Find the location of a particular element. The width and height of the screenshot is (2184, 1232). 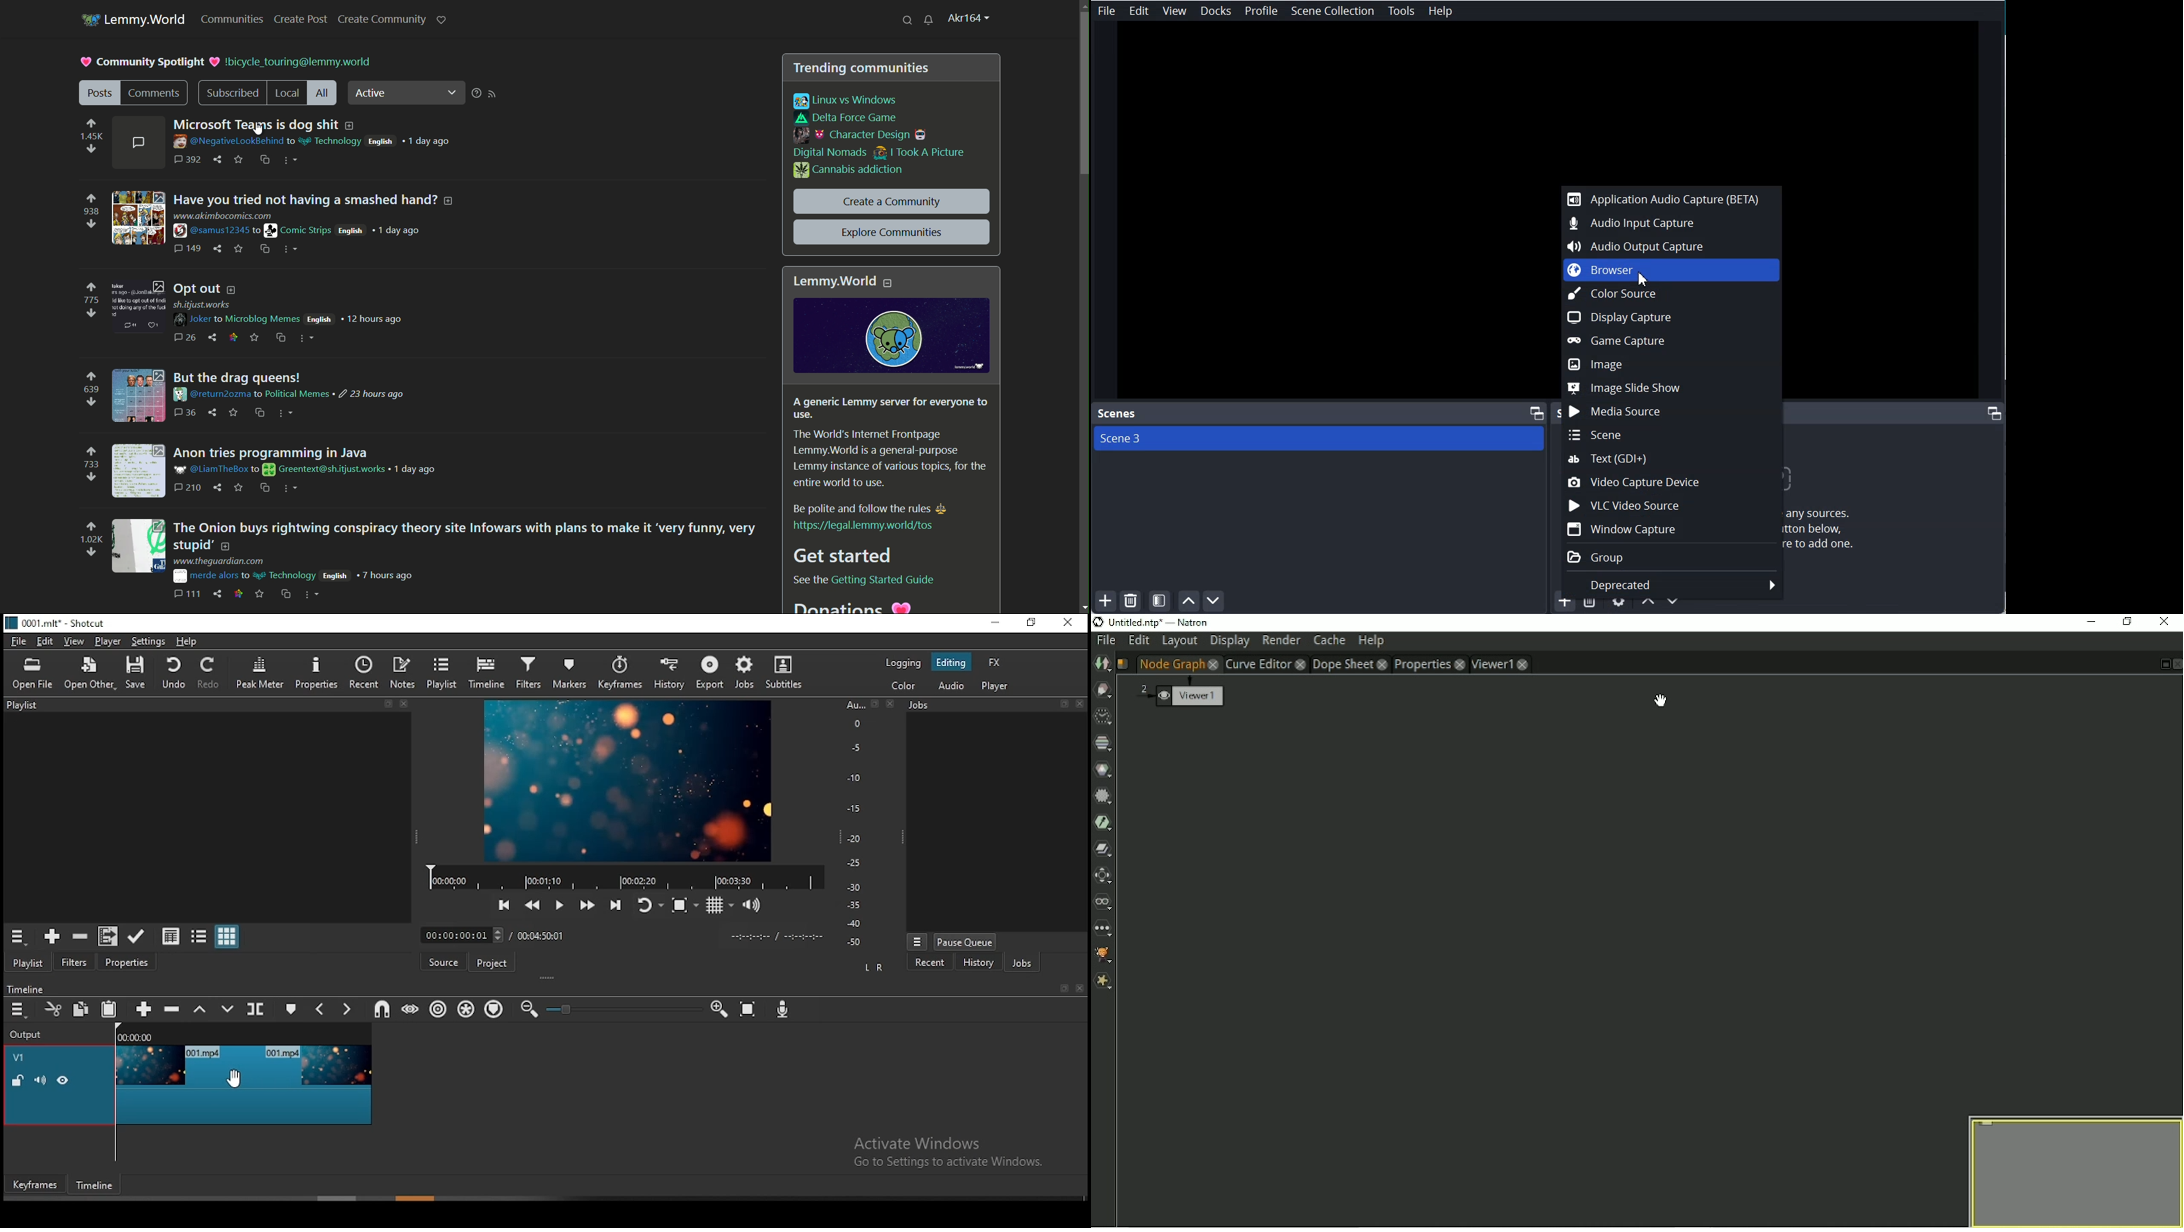

view as icons is located at coordinates (228, 936).